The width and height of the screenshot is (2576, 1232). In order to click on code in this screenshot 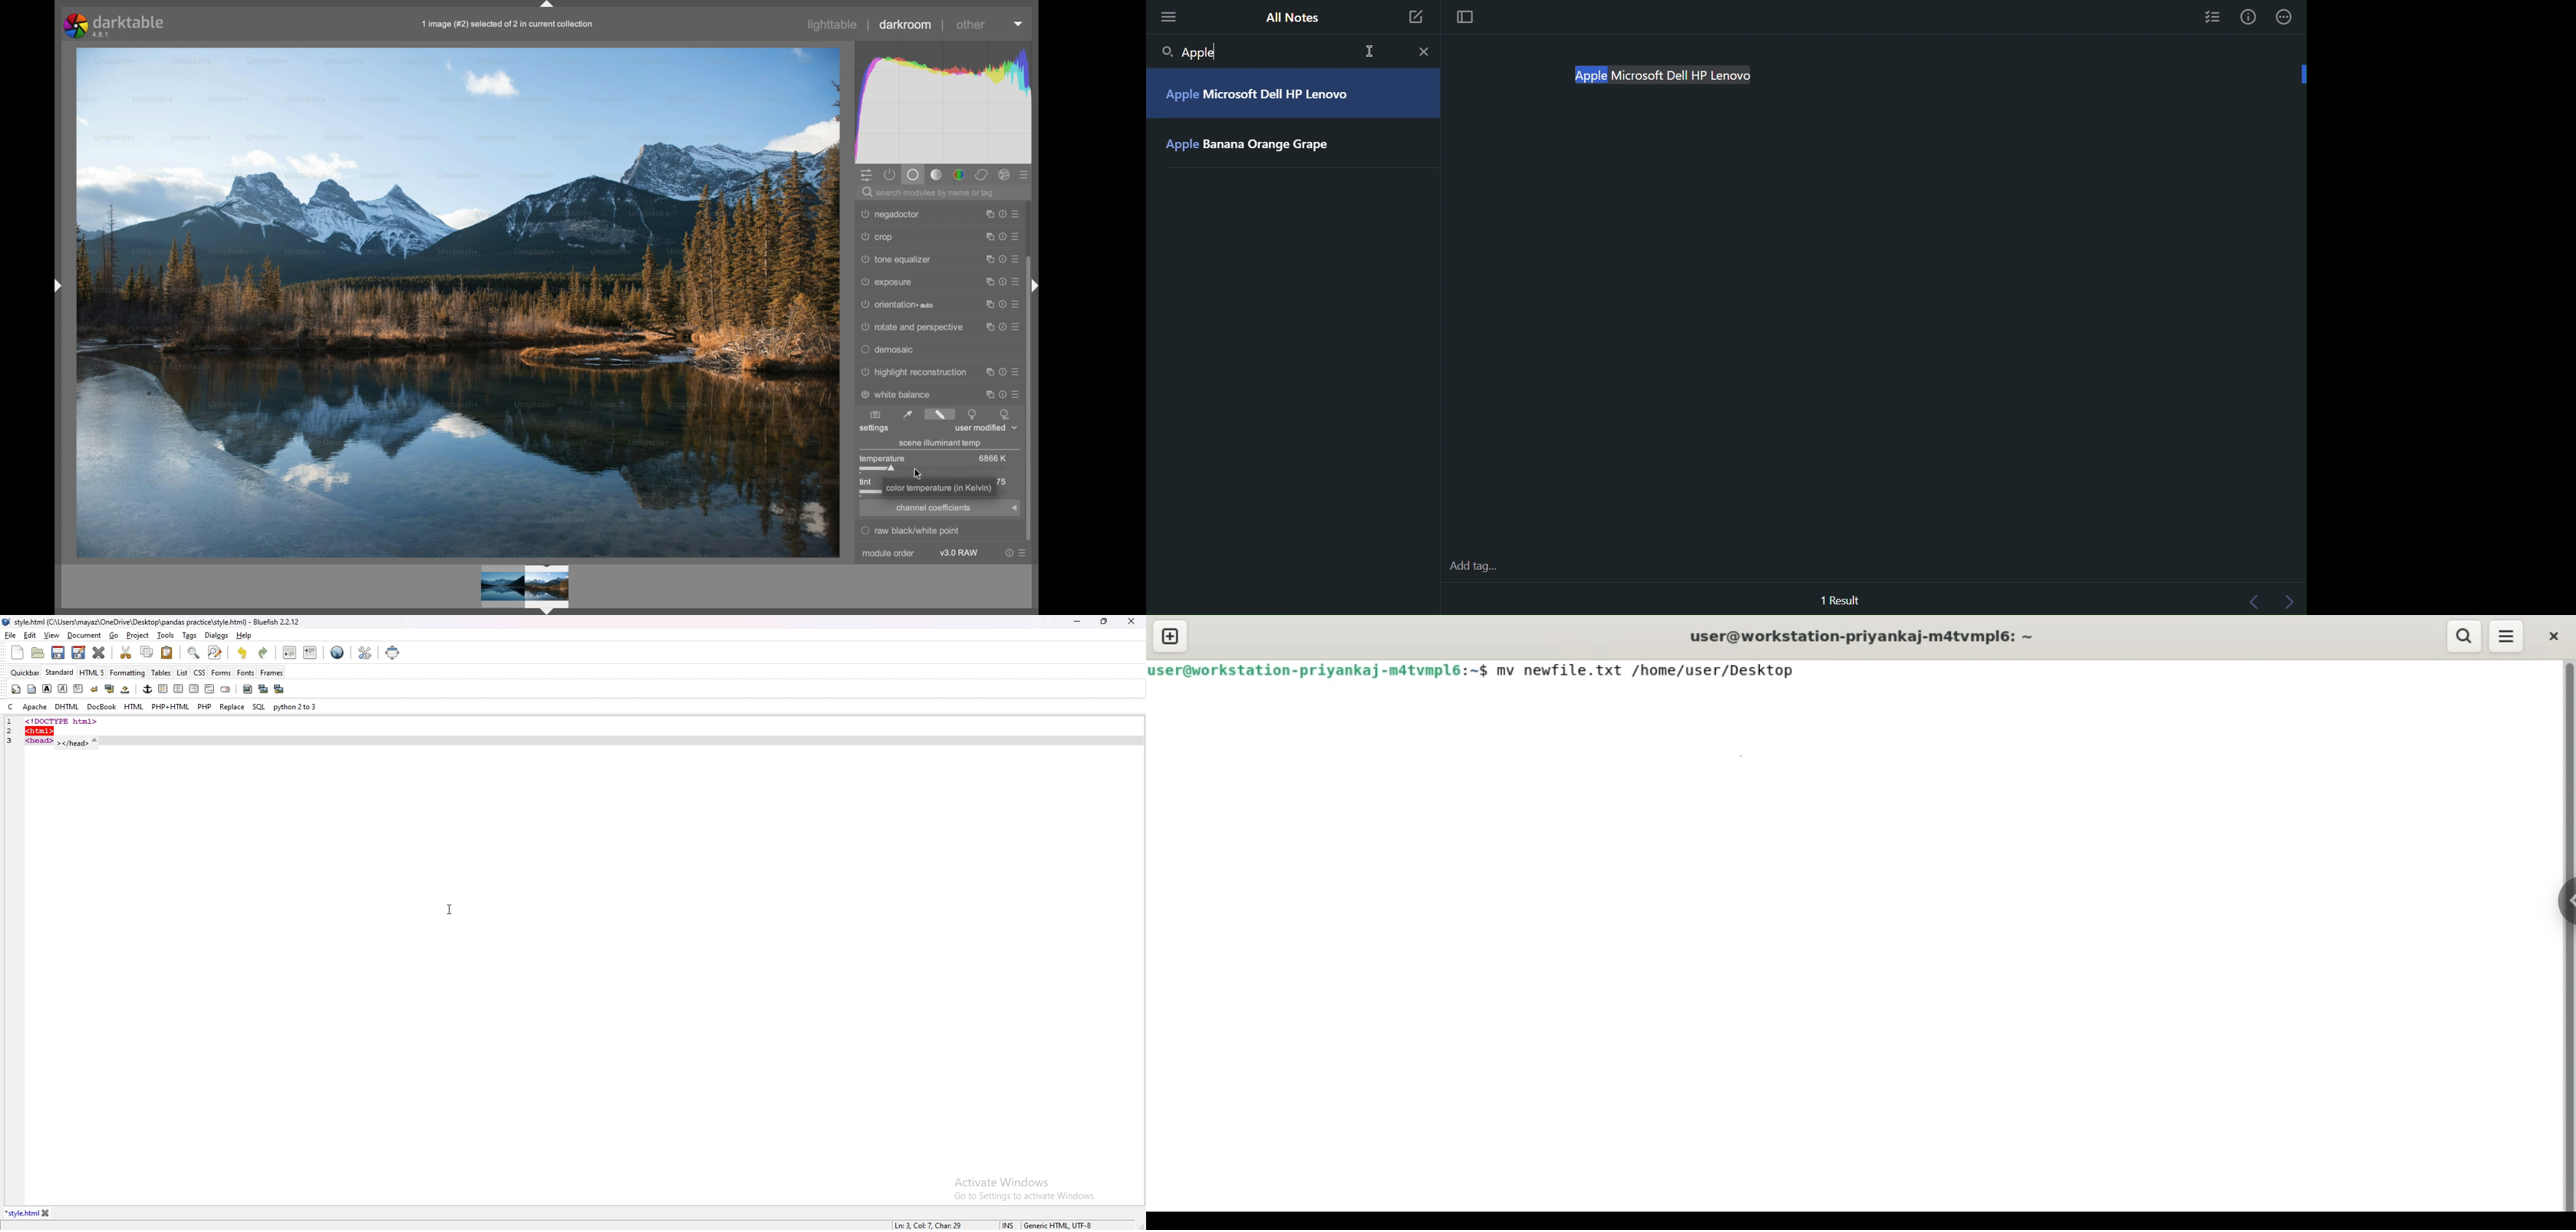, I will do `click(97, 721)`.